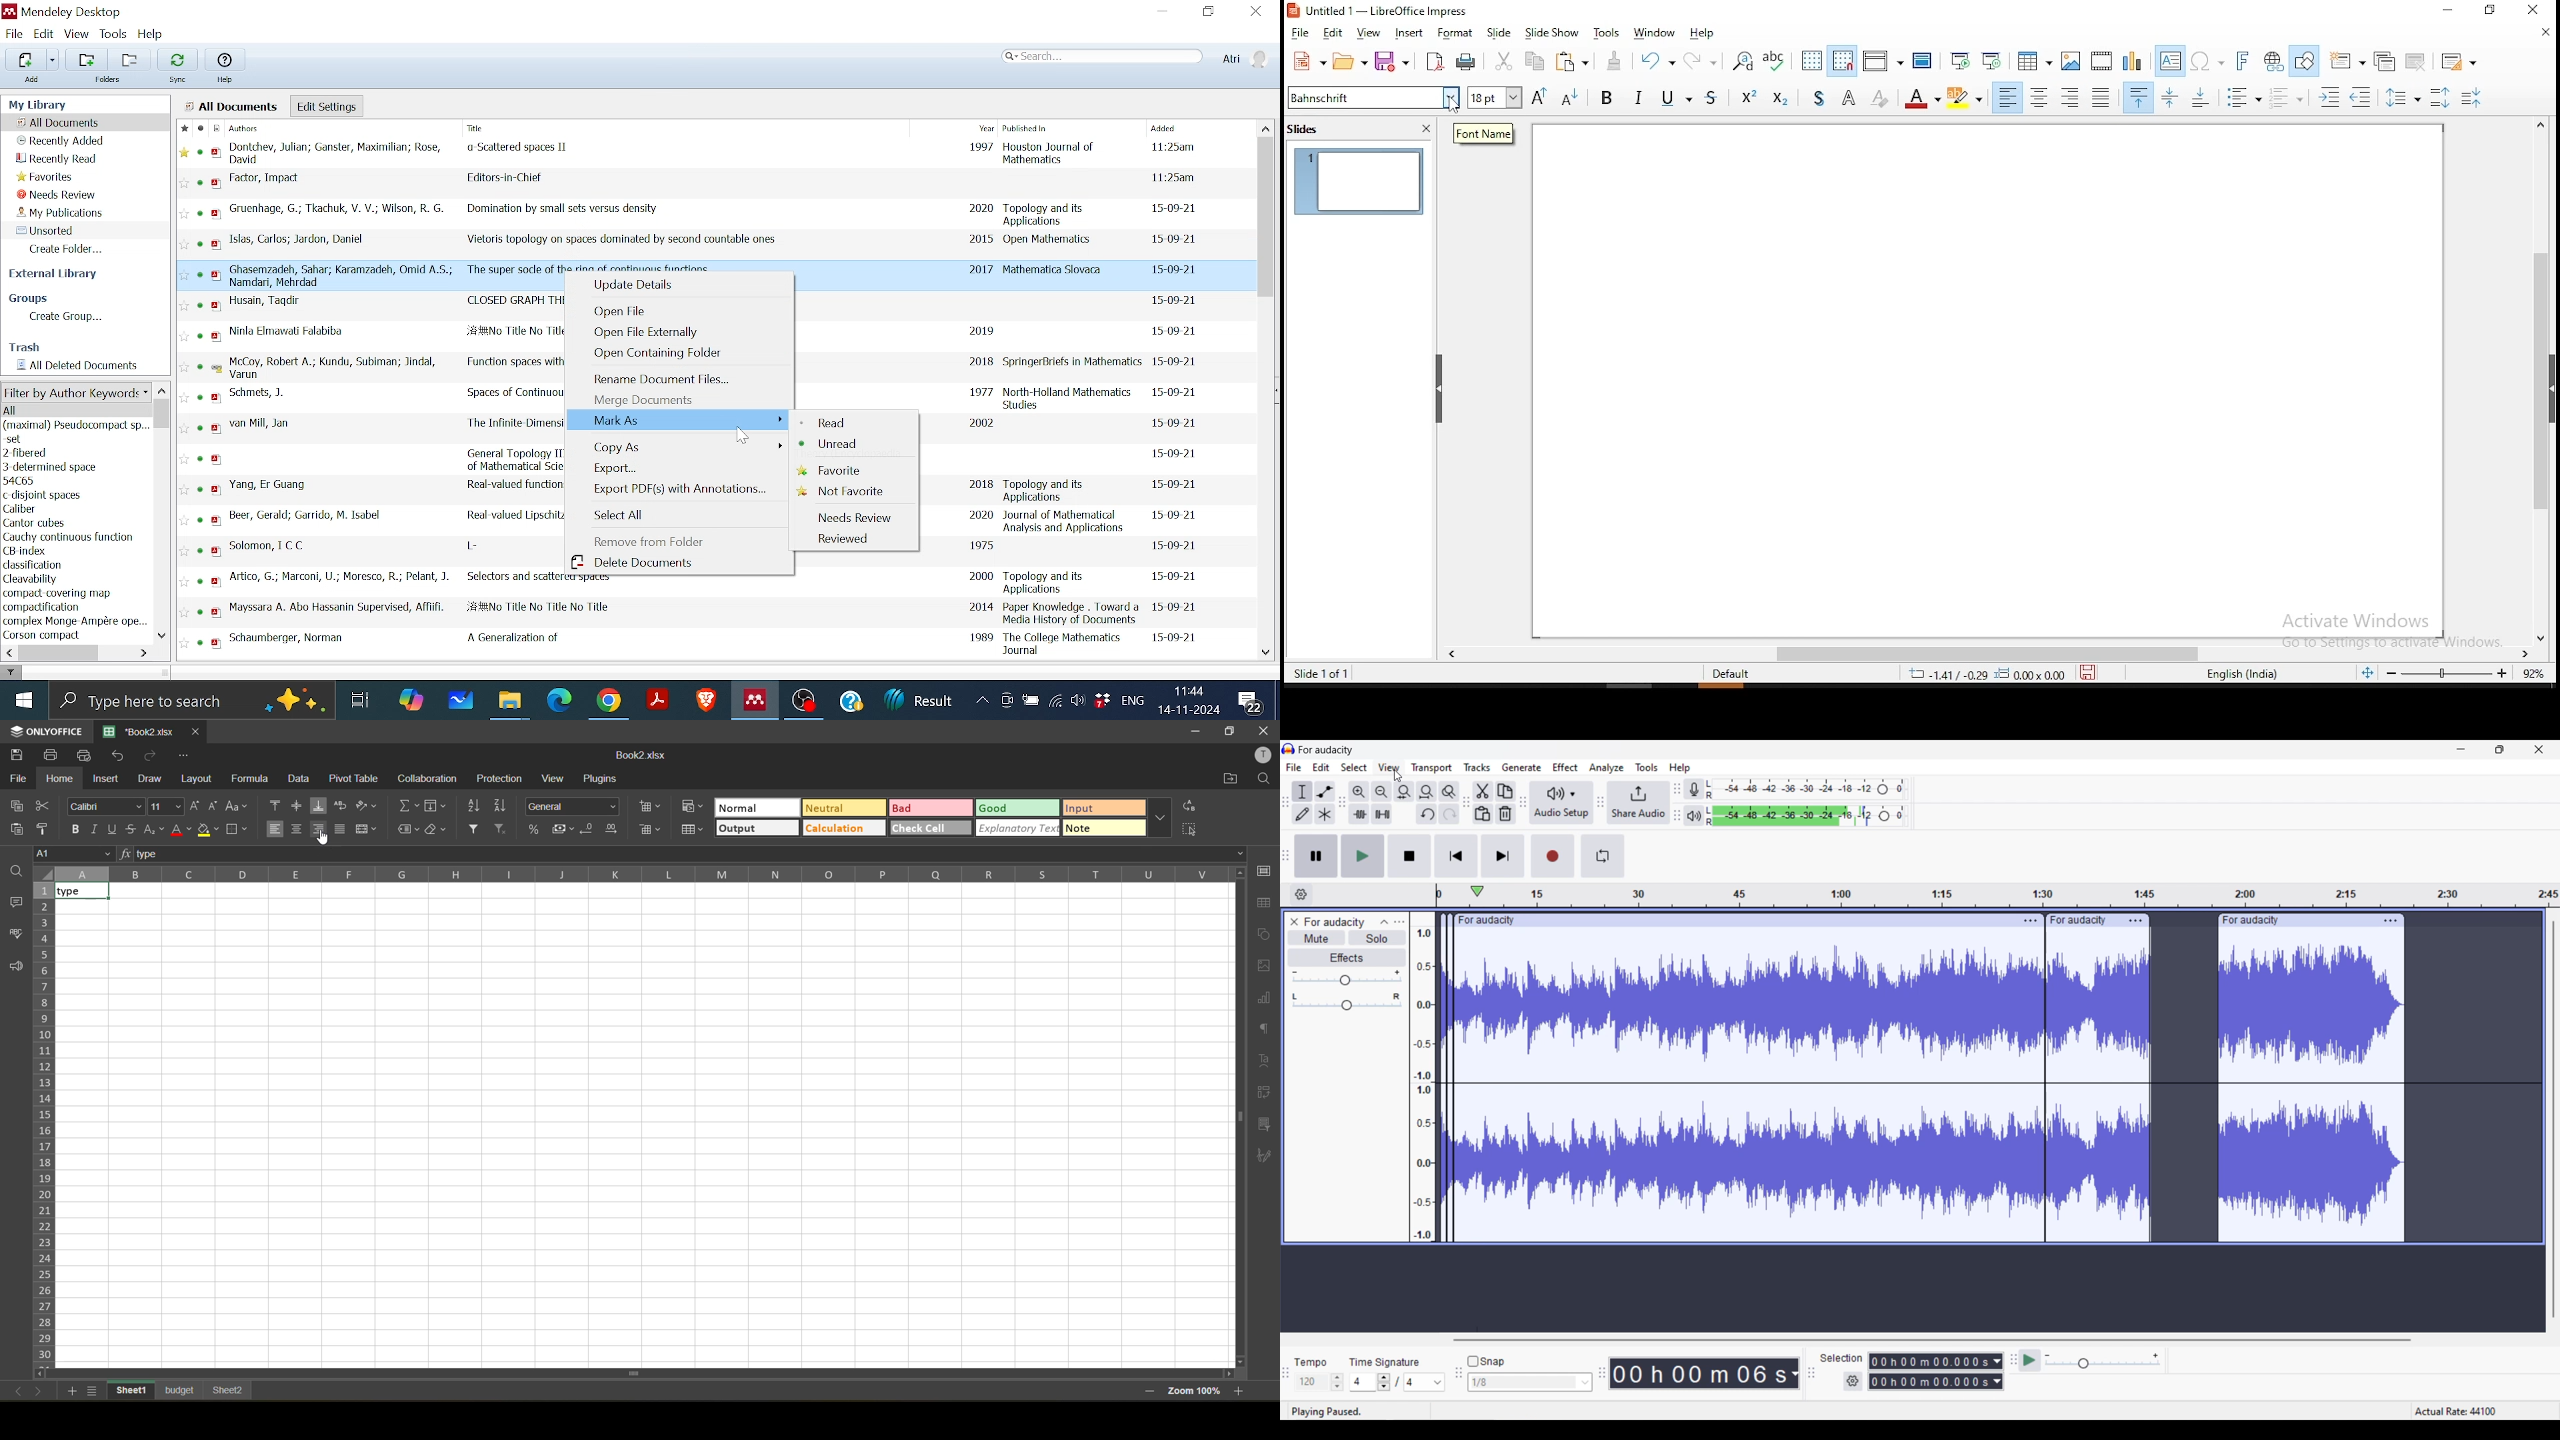 This screenshot has height=1456, width=2576. I want to click on Date and time, so click(1192, 699).